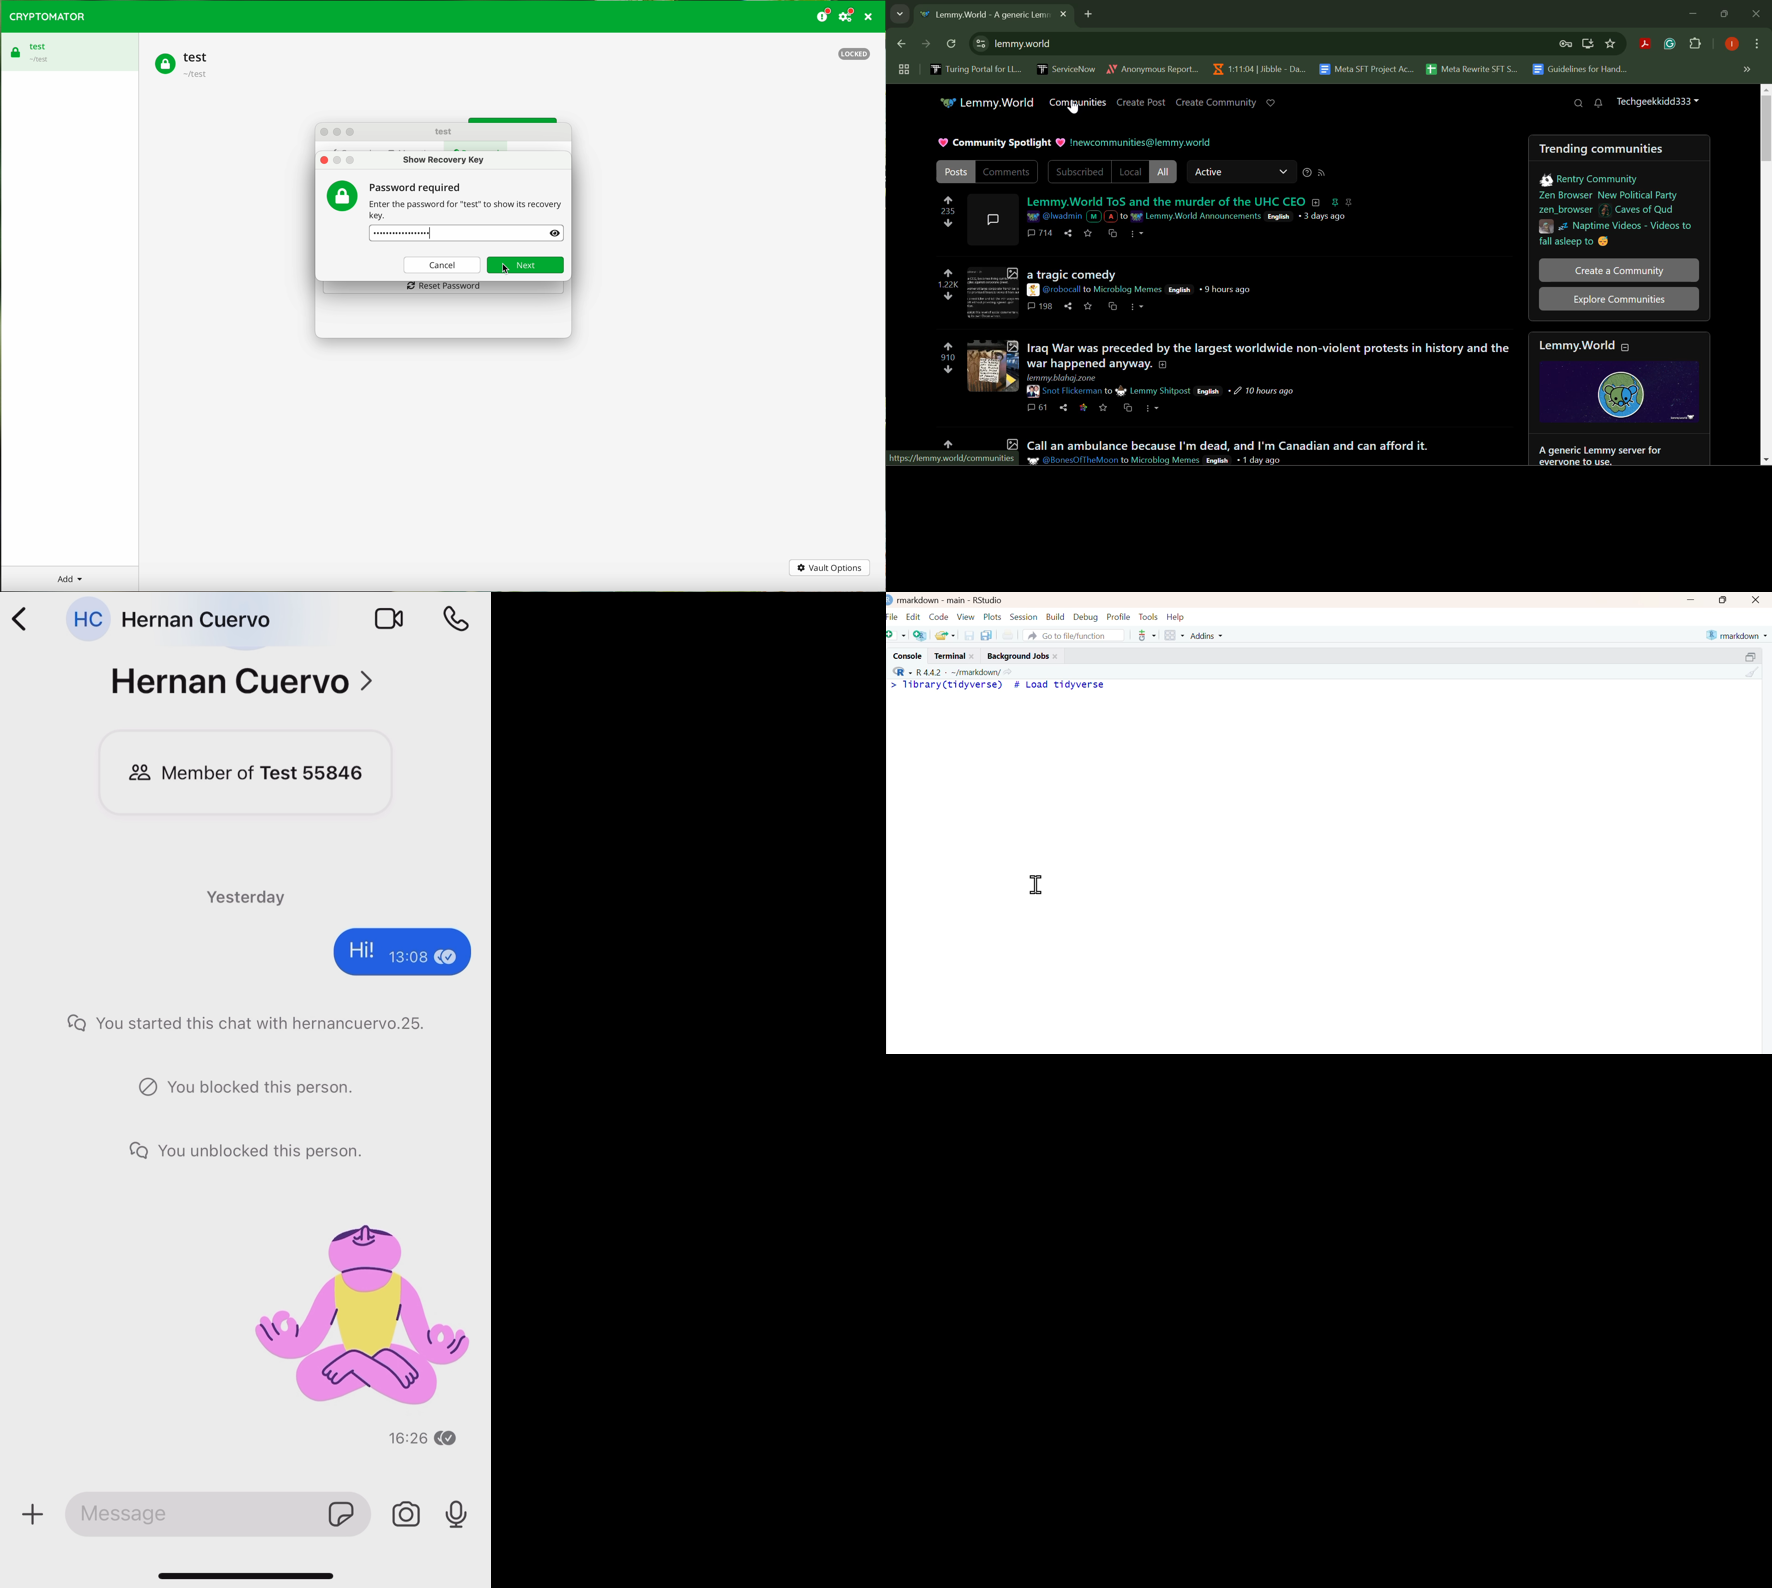 This screenshot has width=1792, height=1596. What do you see at coordinates (989, 103) in the screenshot?
I see `Lemmy.World` at bounding box center [989, 103].